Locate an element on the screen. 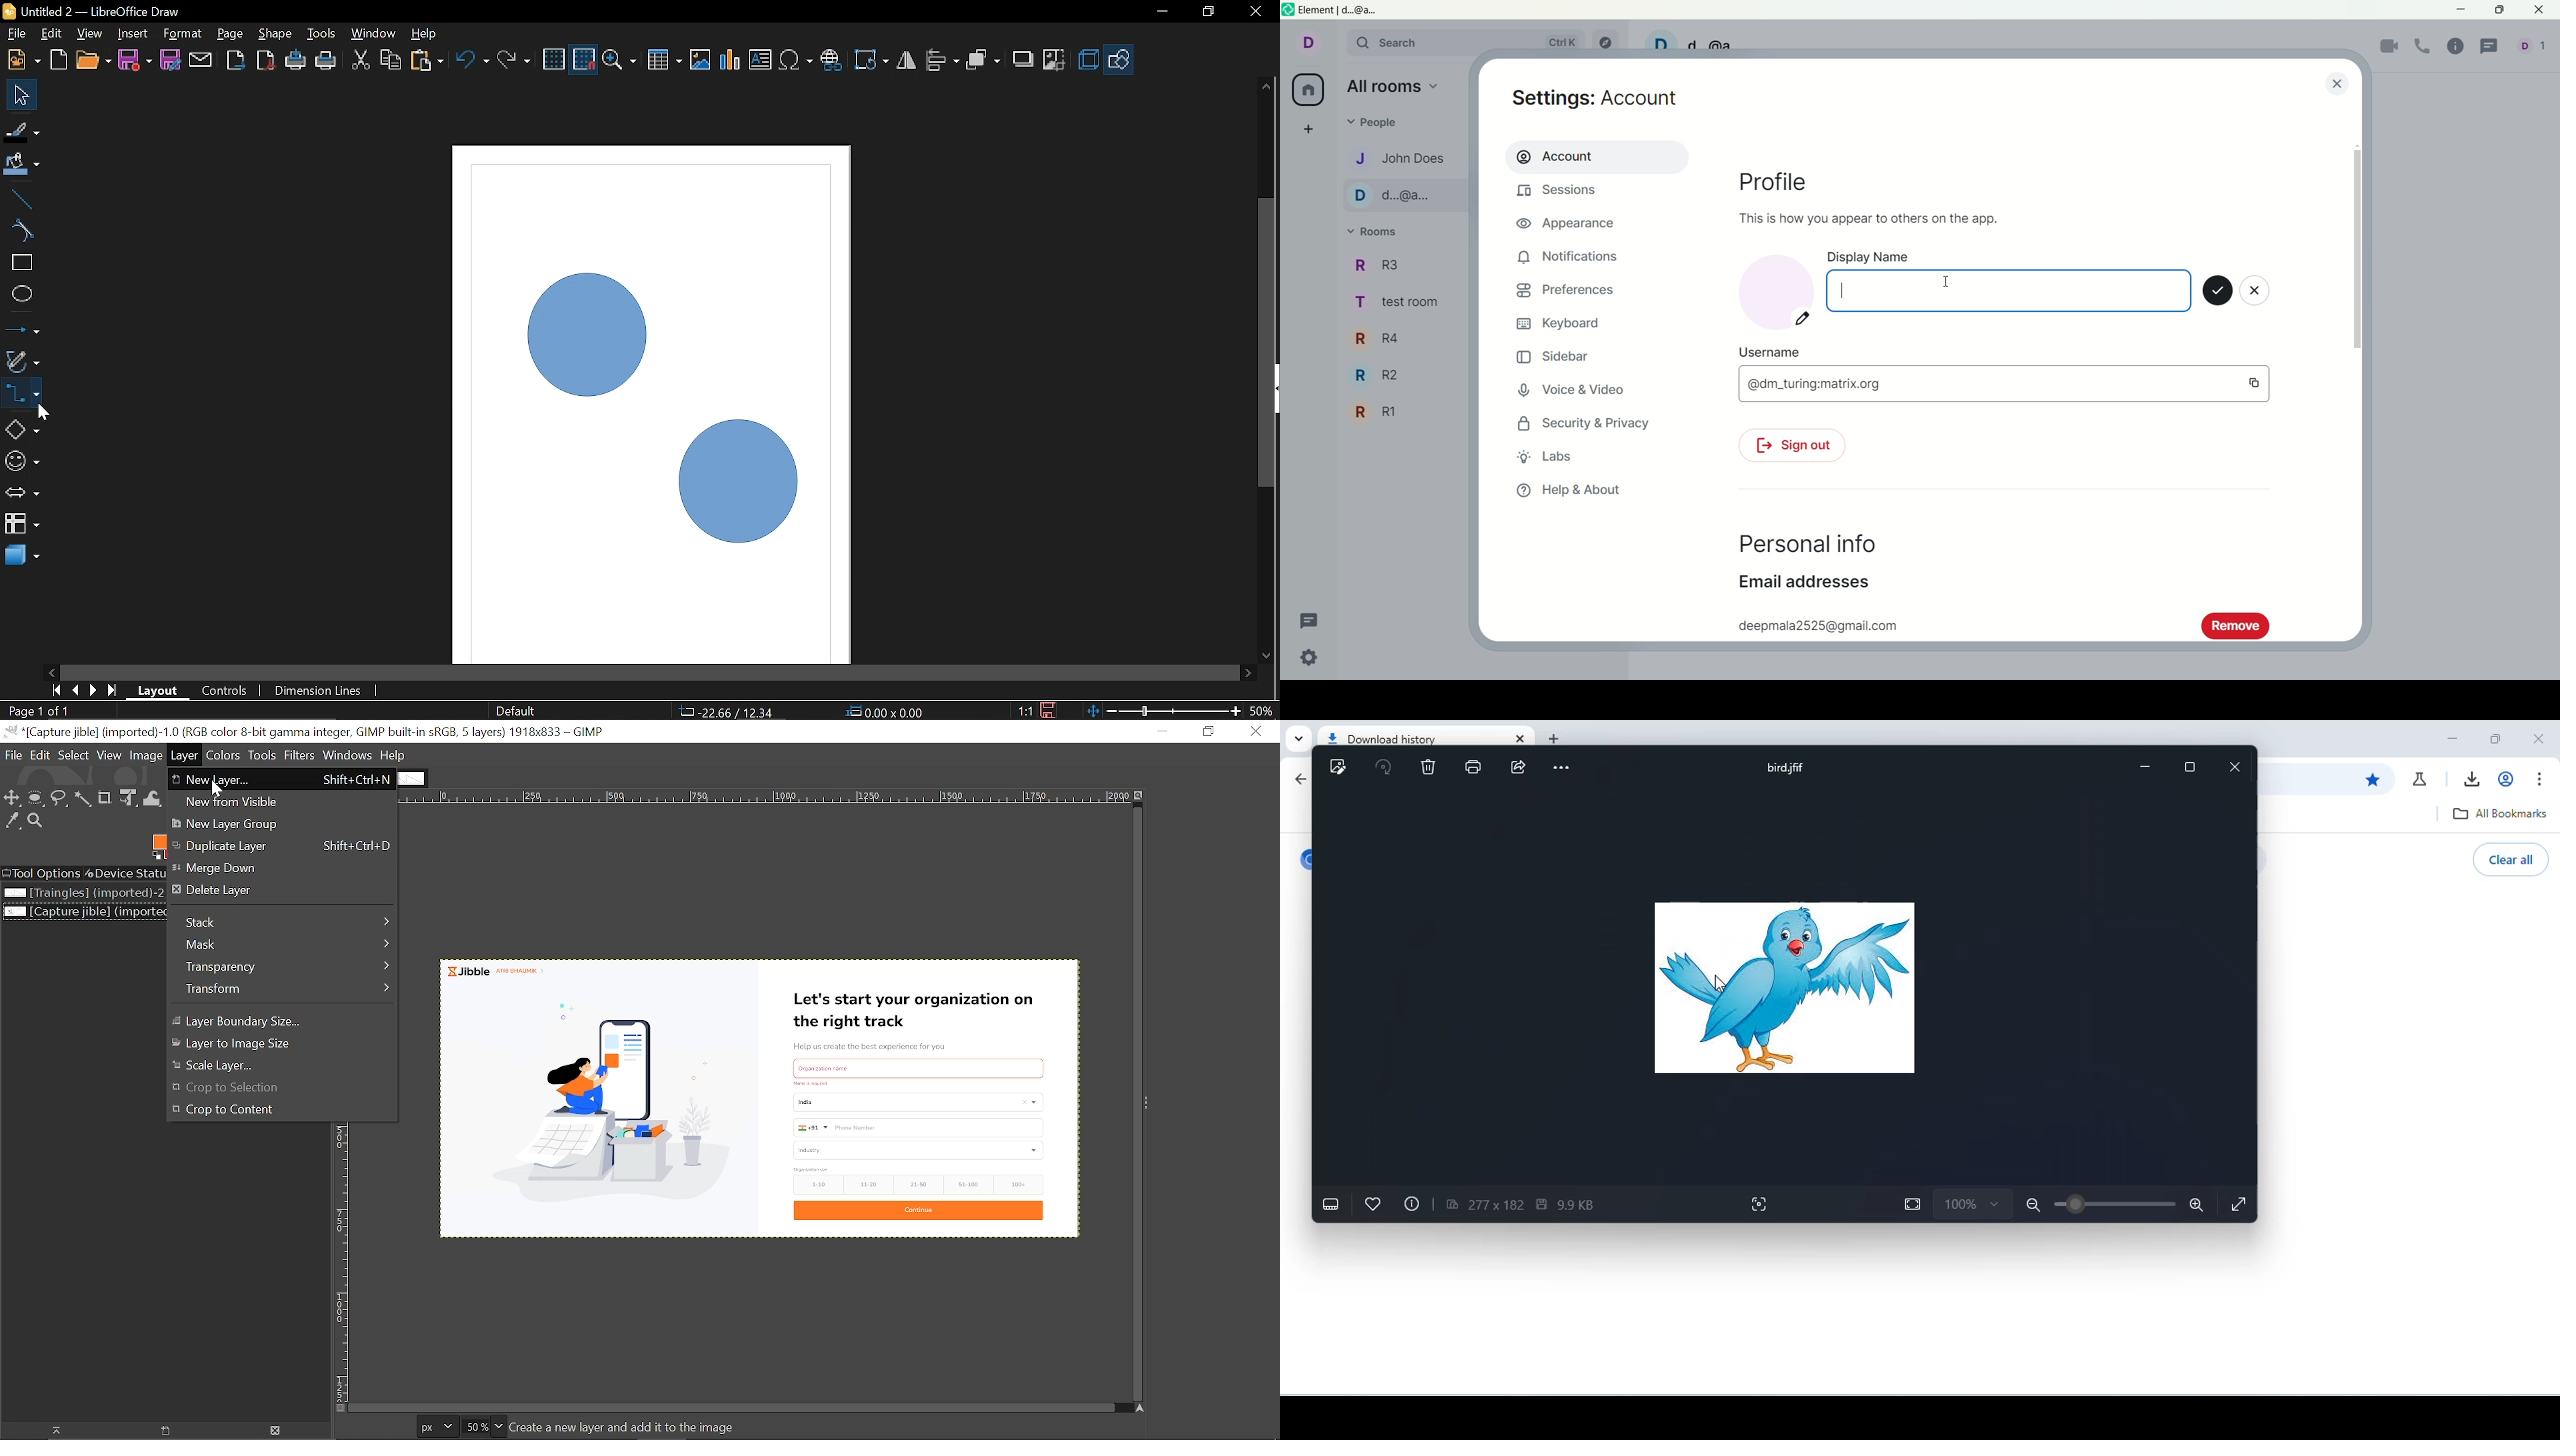 The height and width of the screenshot is (1456, 2576). CUt  is located at coordinates (361, 60).